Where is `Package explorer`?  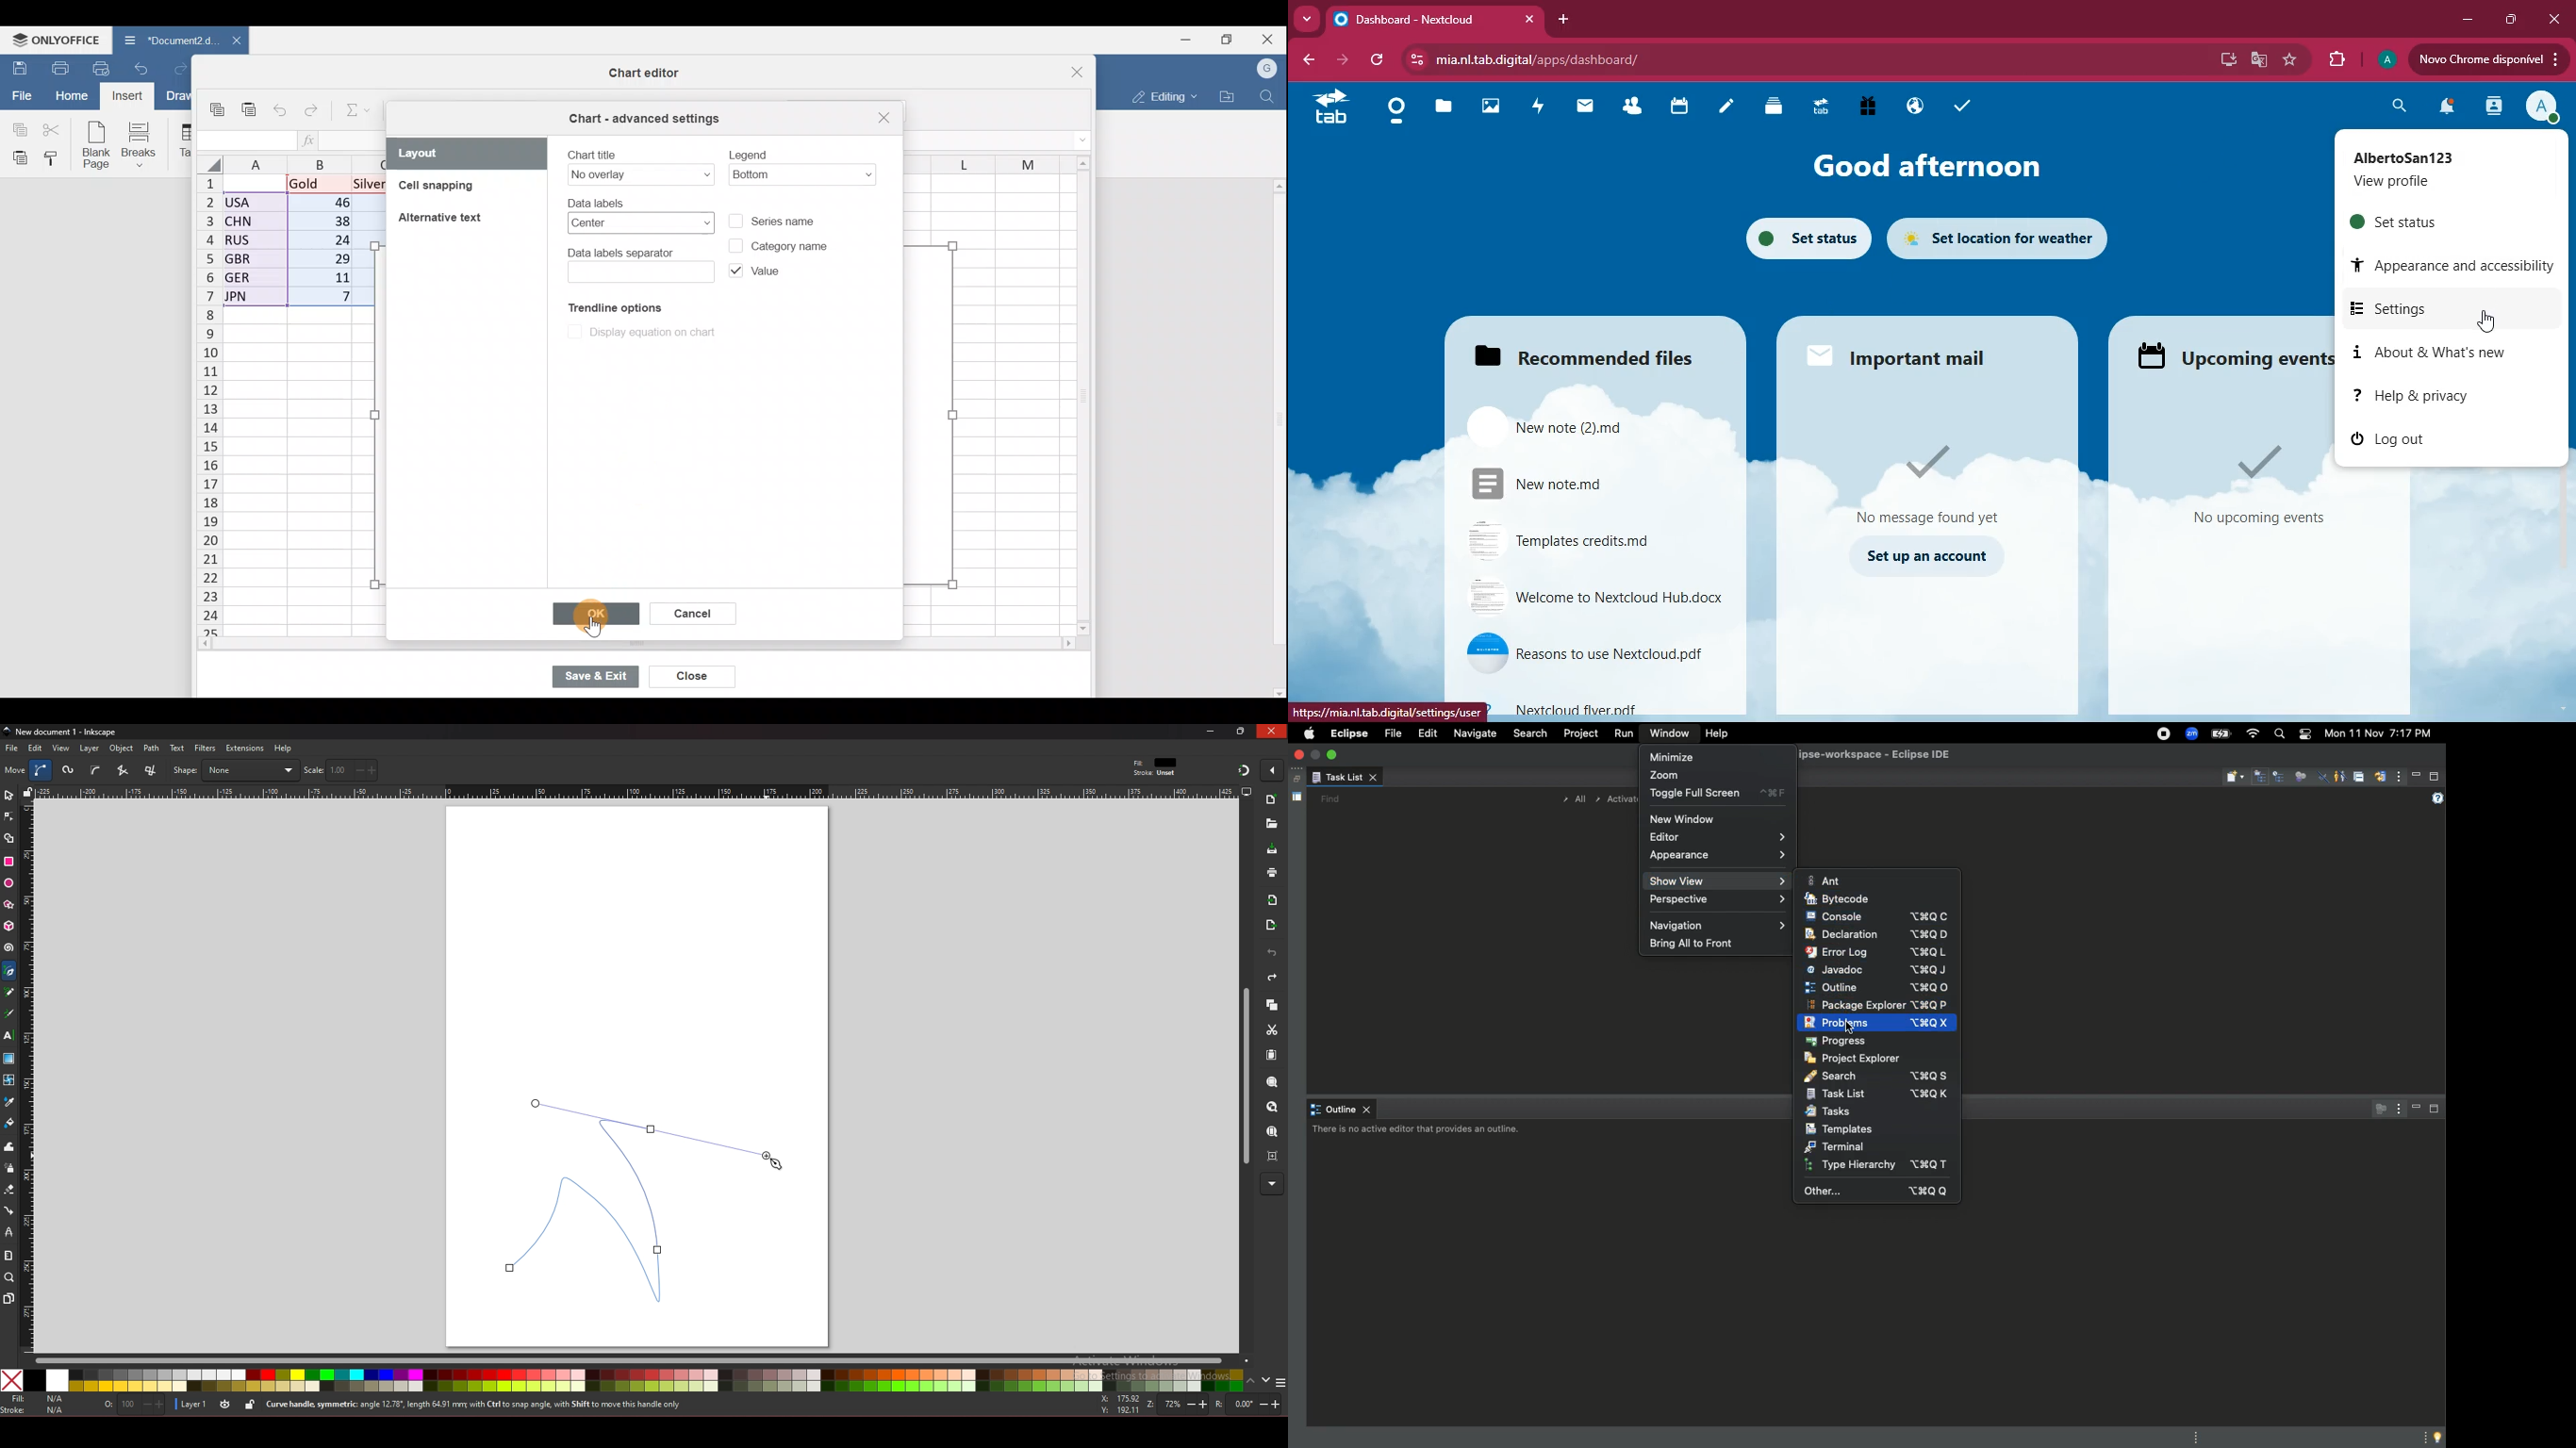
Package explorer is located at coordinates (1879, 1005).